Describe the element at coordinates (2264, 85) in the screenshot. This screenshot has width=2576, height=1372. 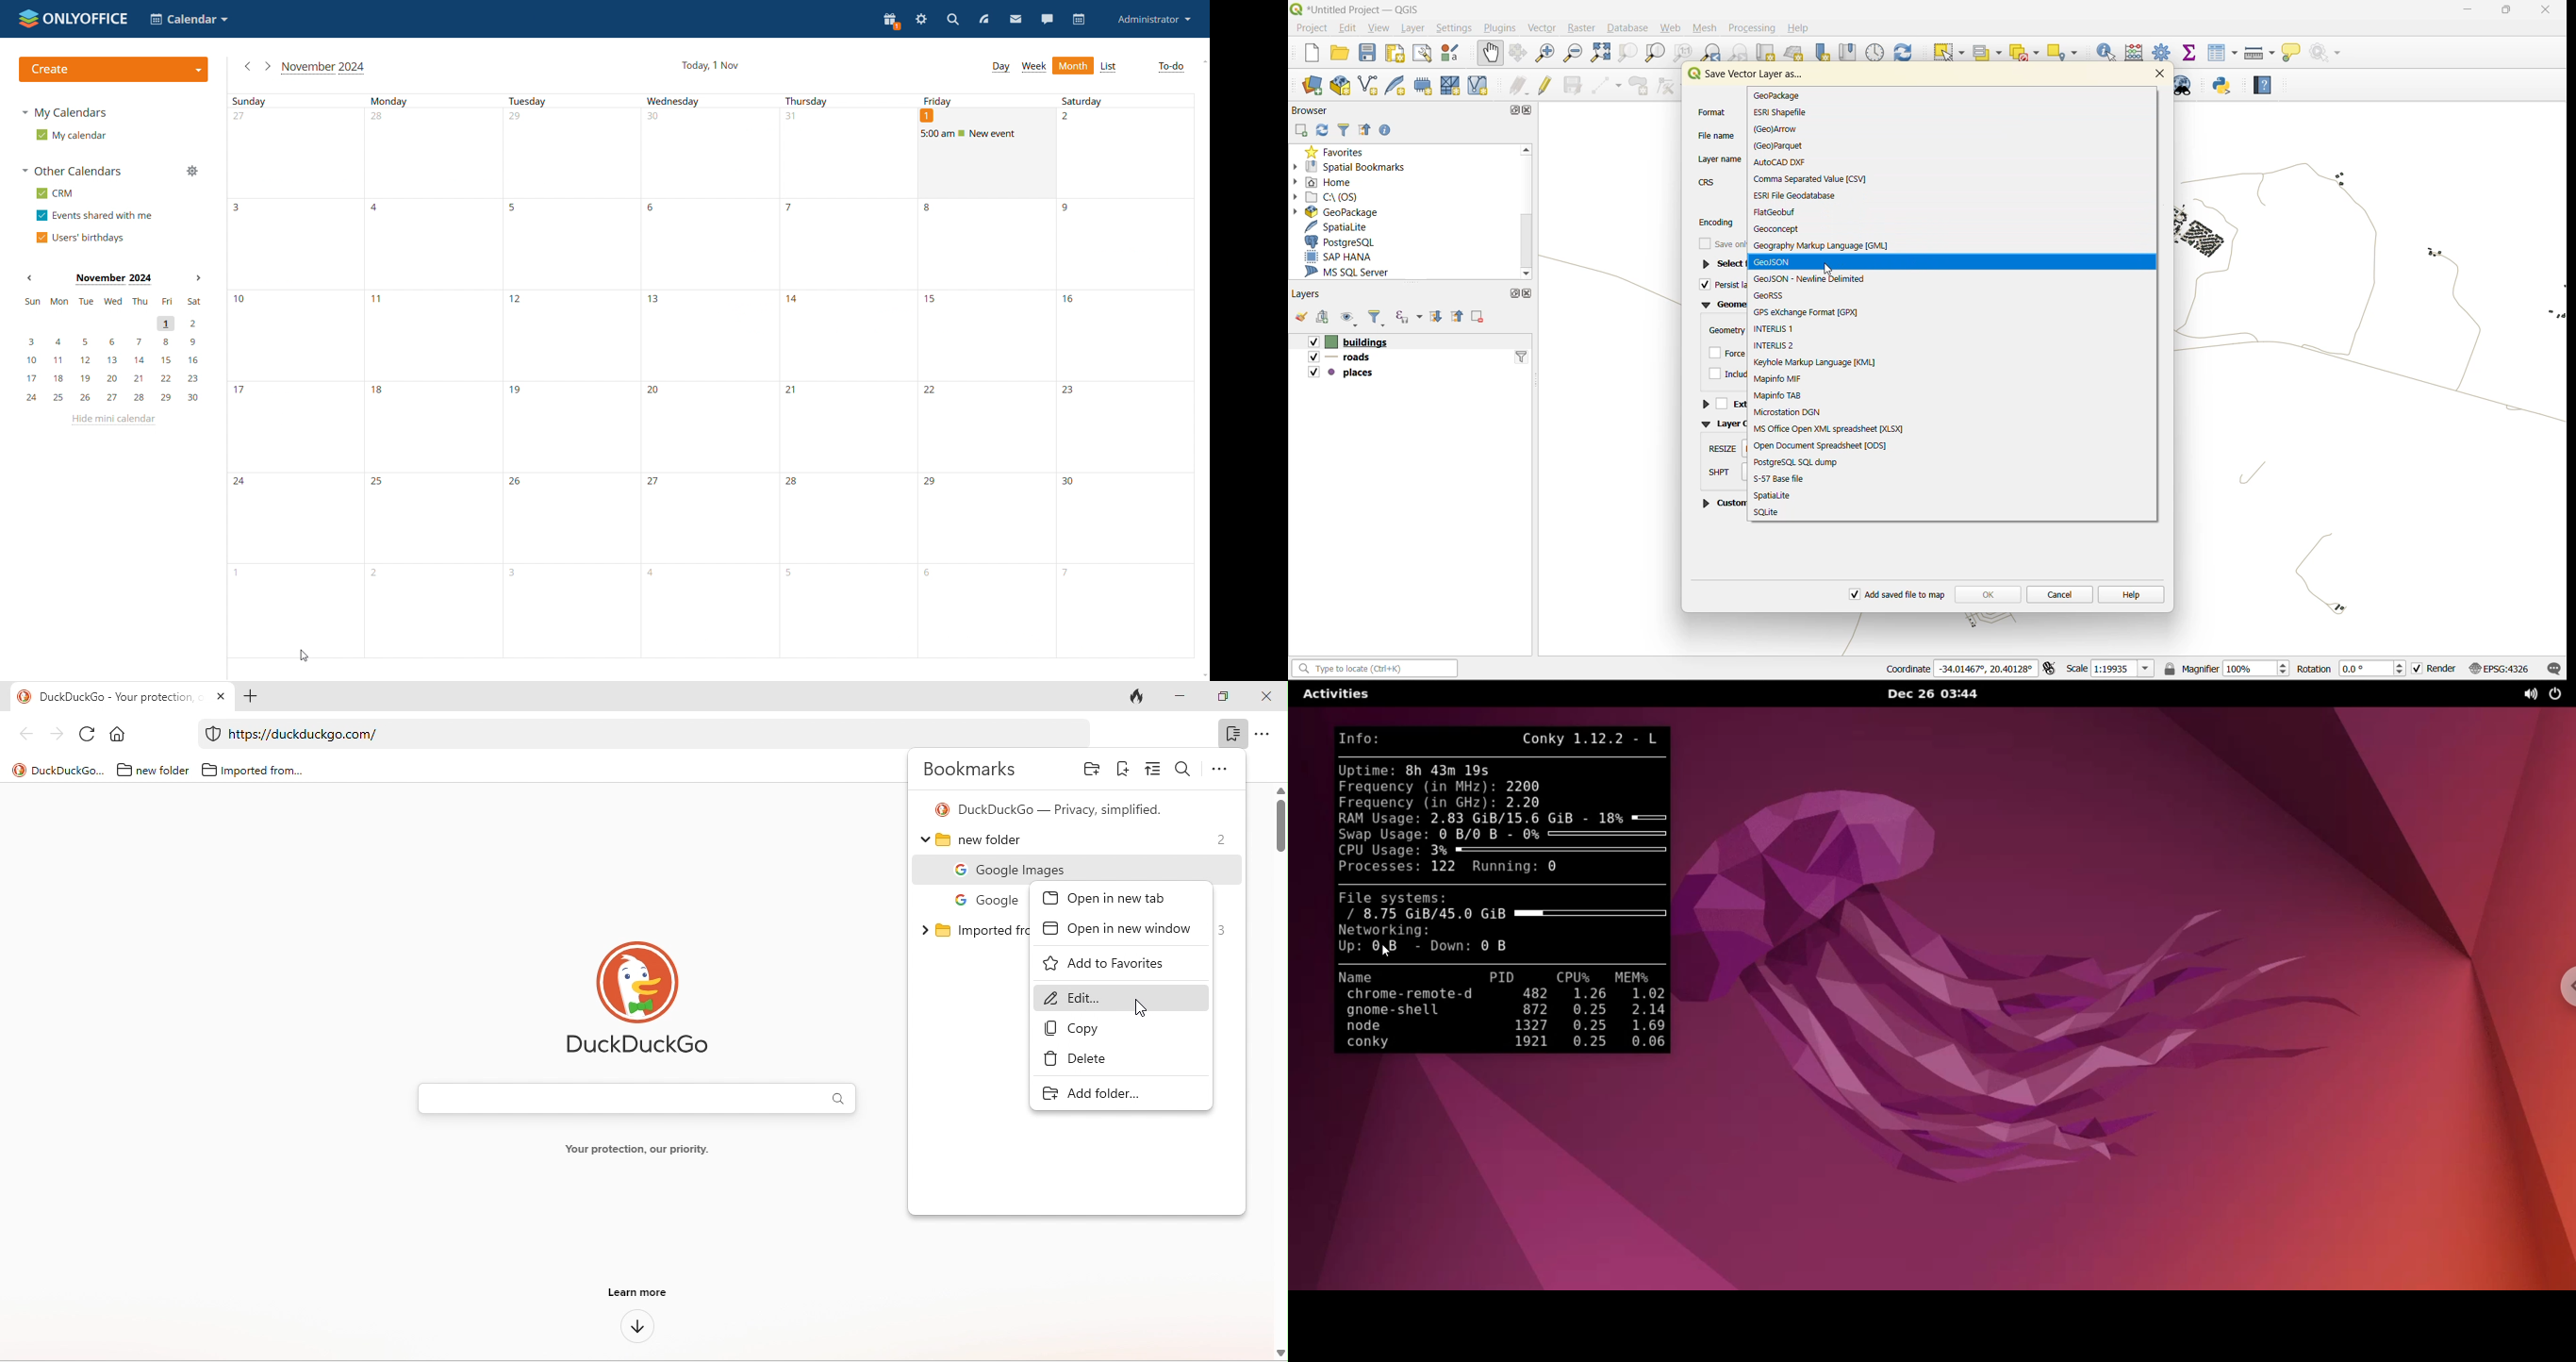
I see `help` at that location.